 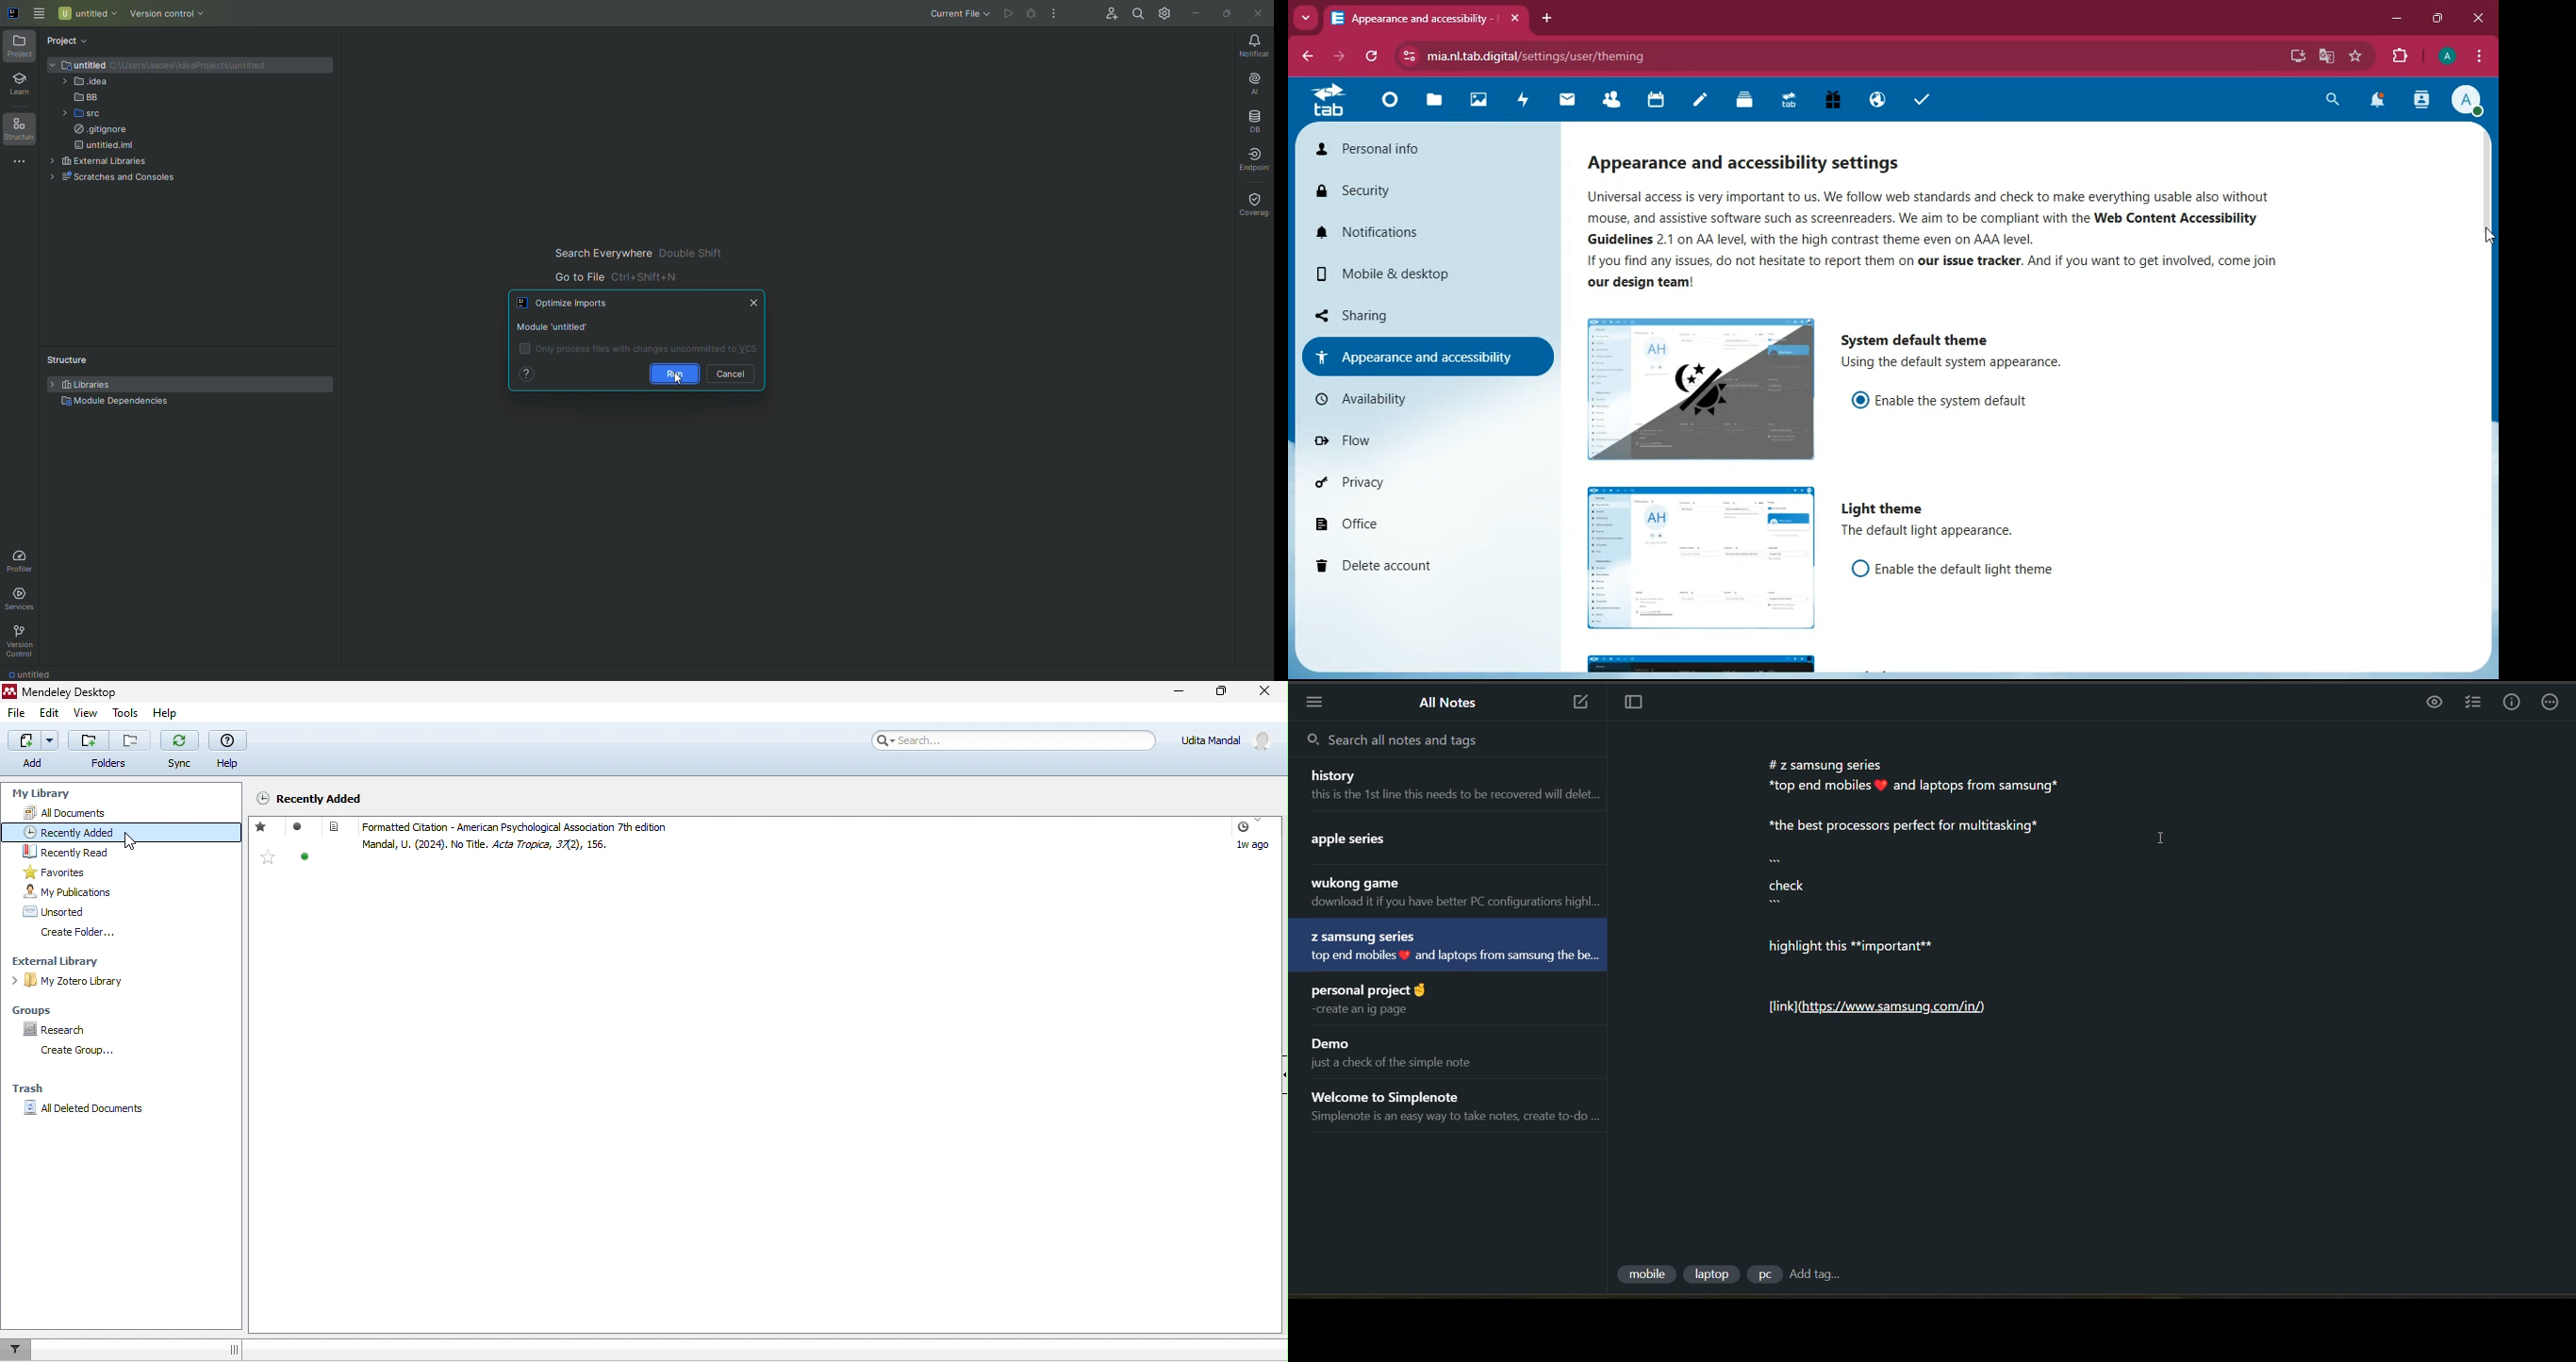 What do you see at coordinates (21, 561) in the screenshot?
I see `Profiler` at bounding box center [21, 561].